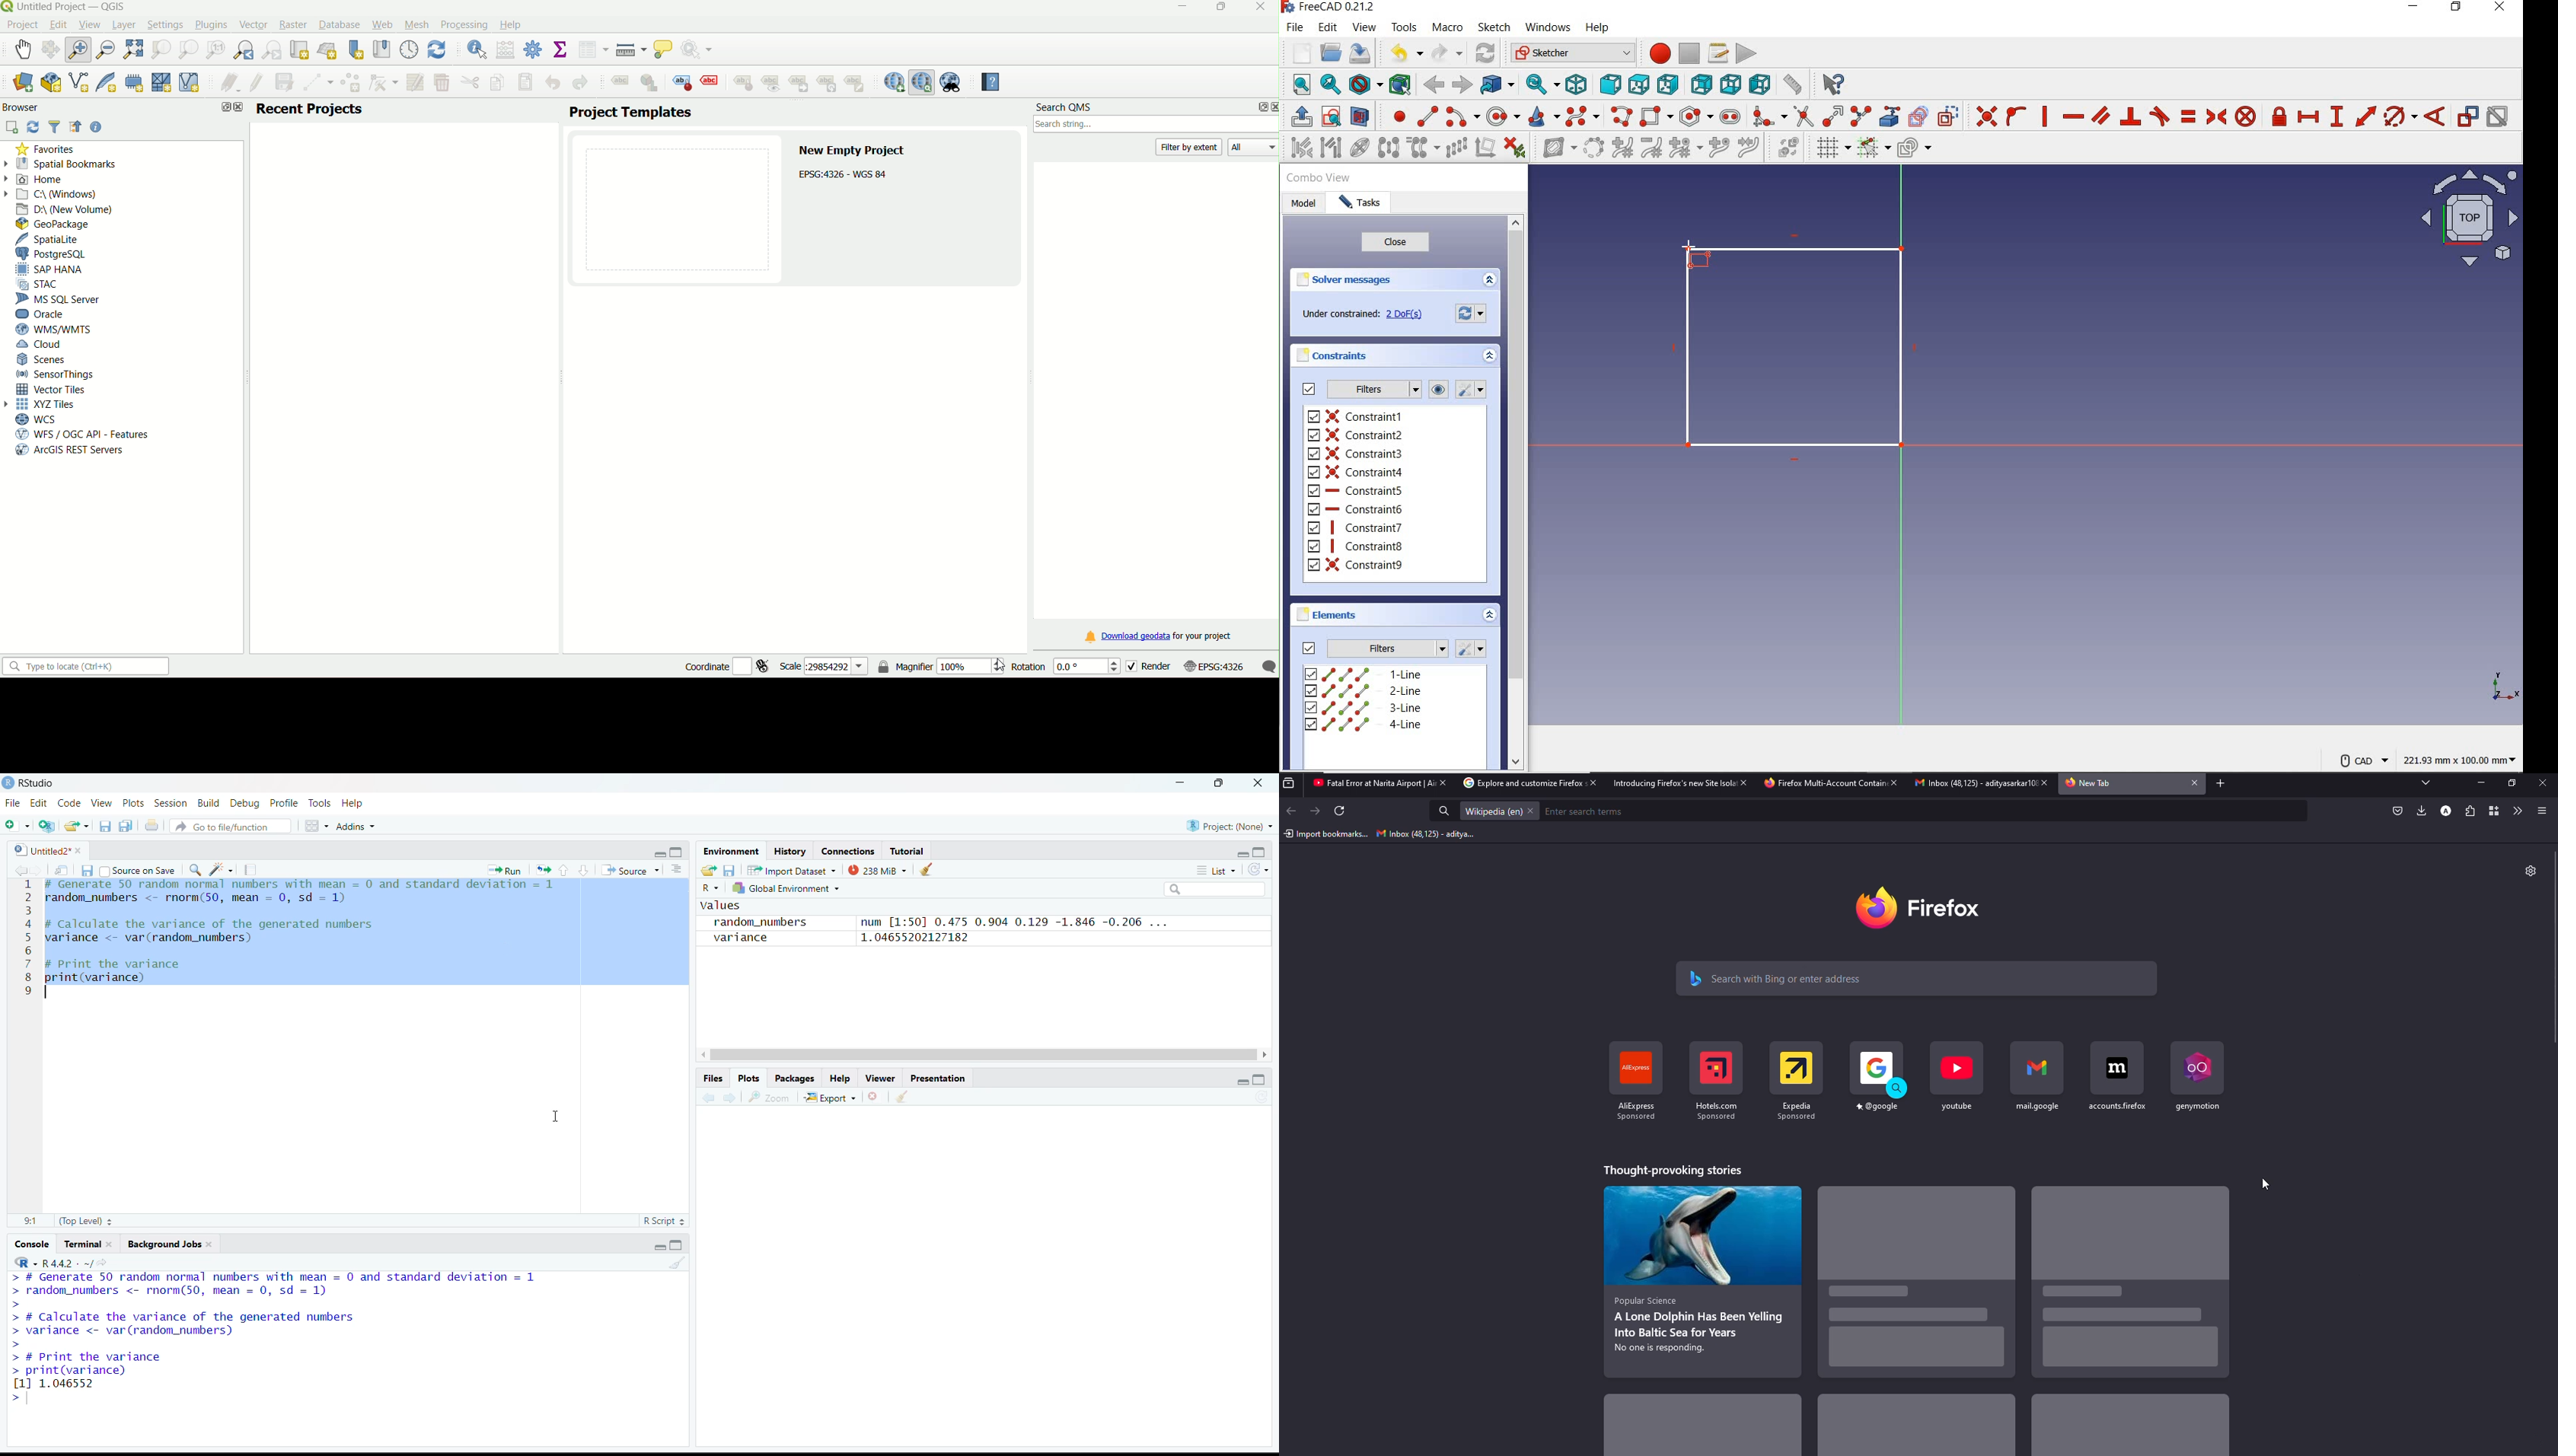 The width and height of the screenshot is (2576, 1456). I want to click on select associated geometry, so click(1330, 148).